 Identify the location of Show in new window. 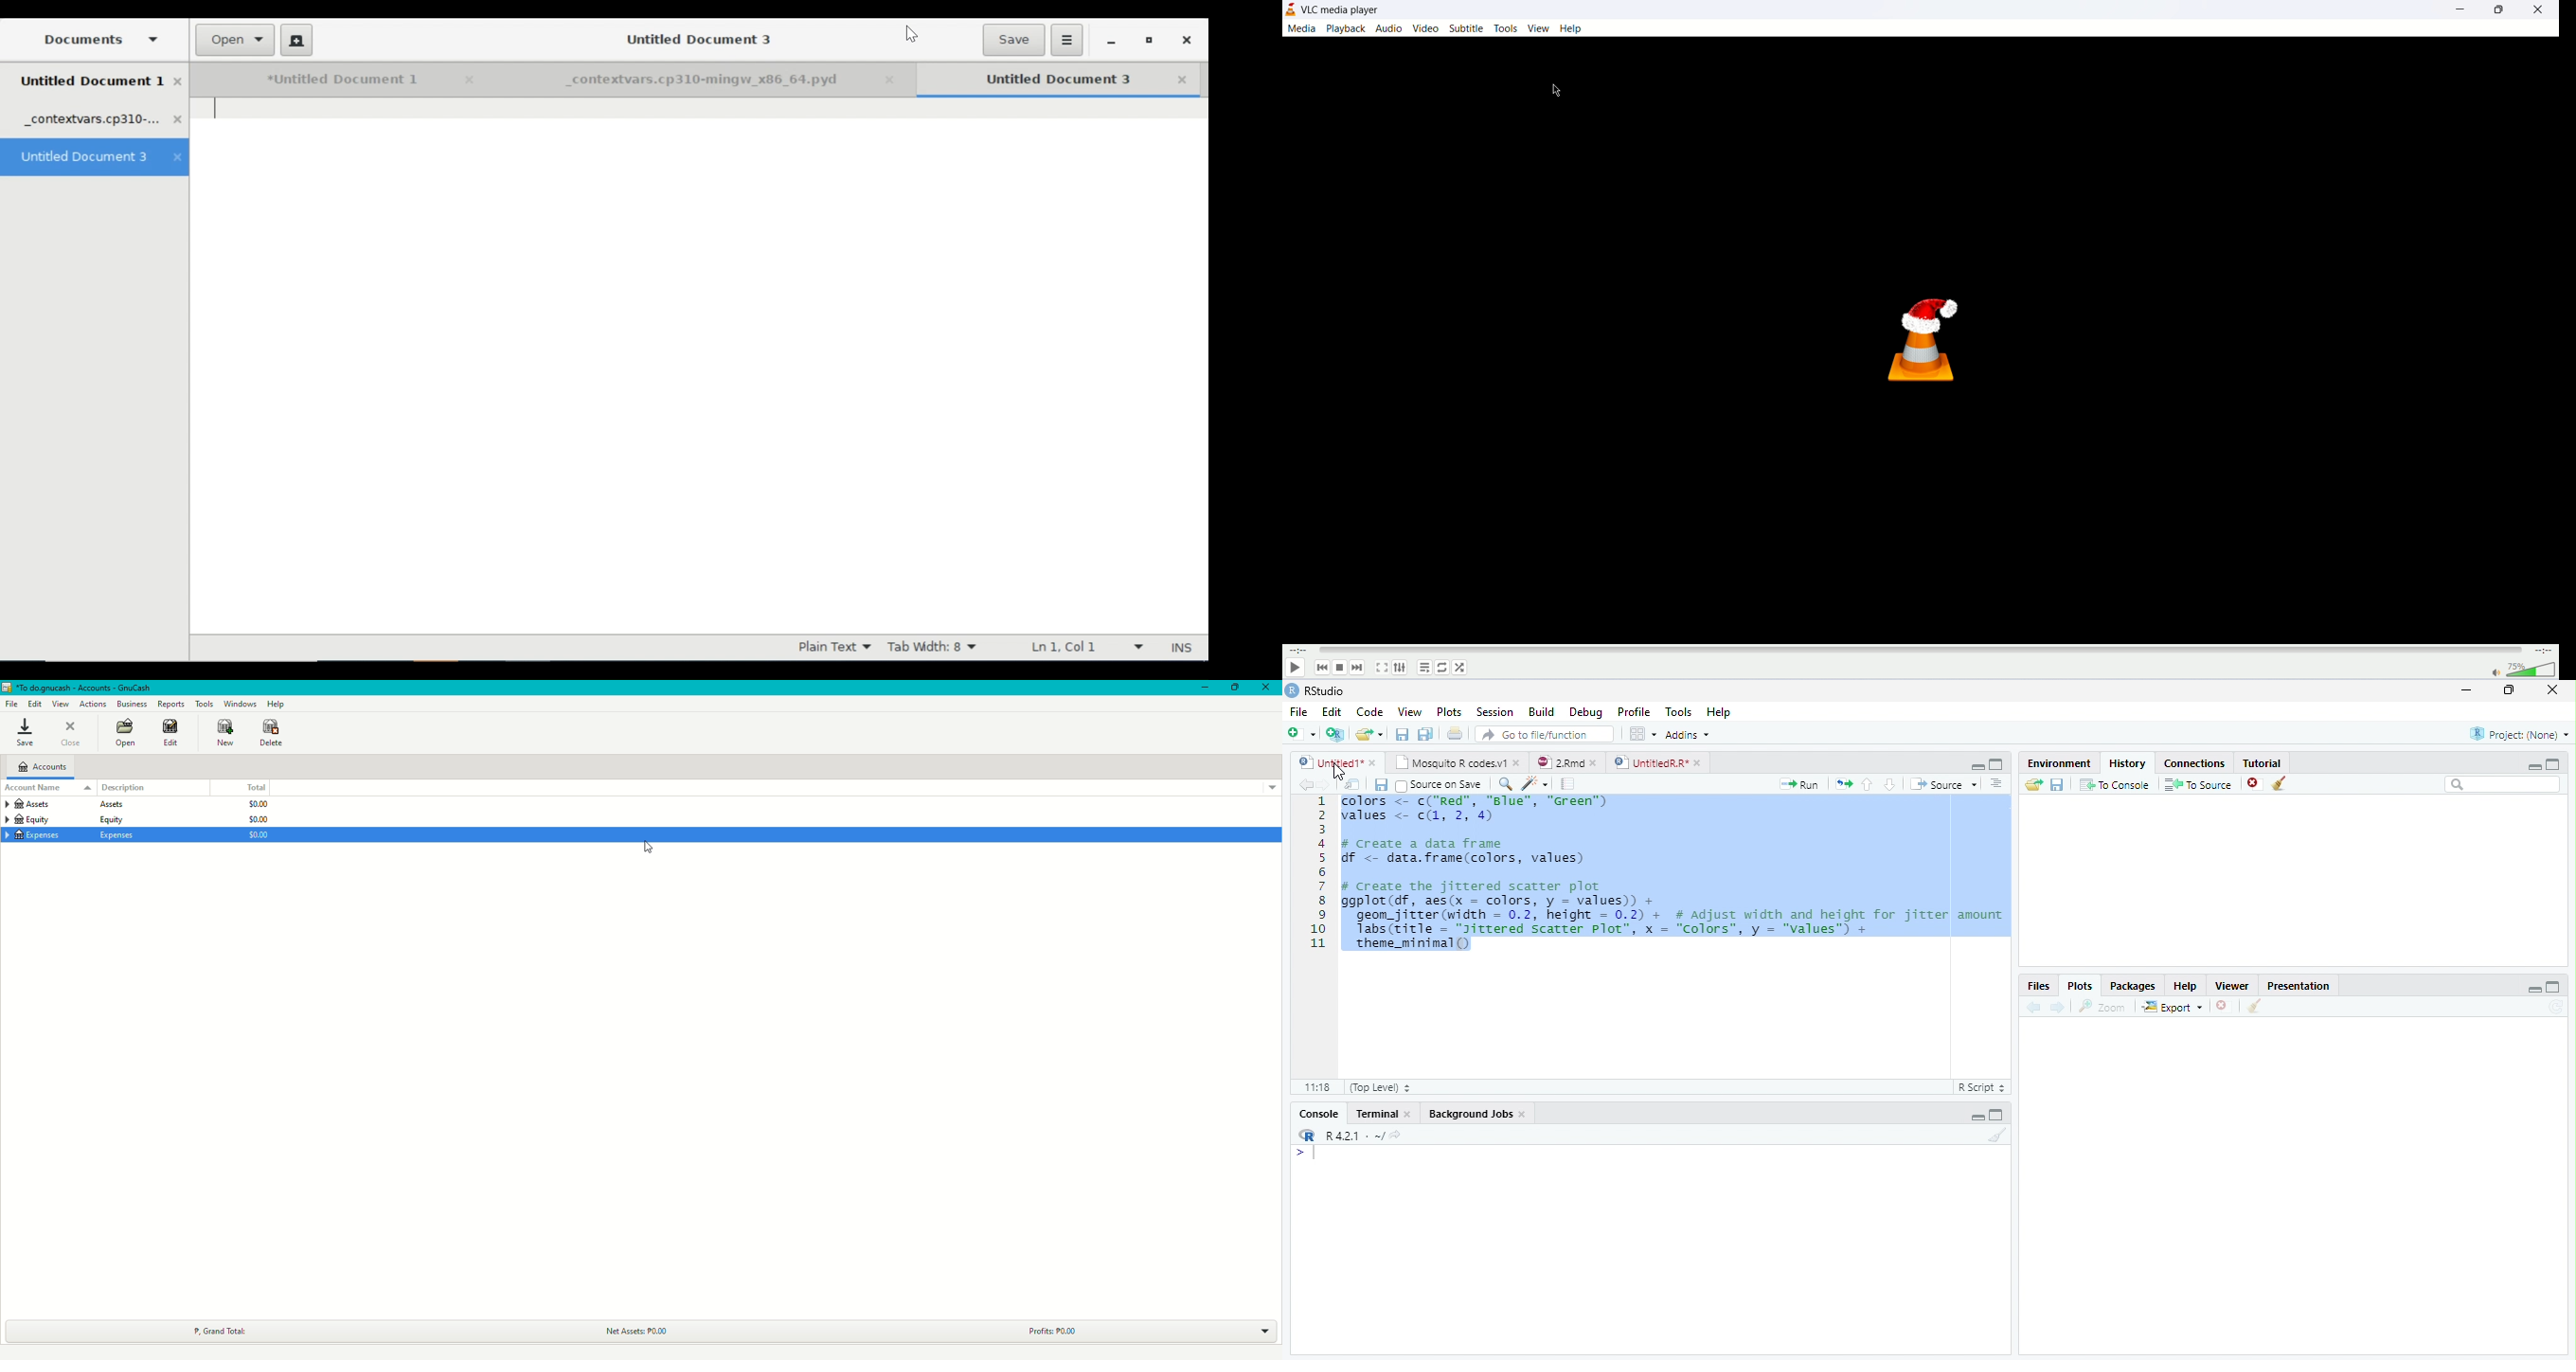
(1351, 785).